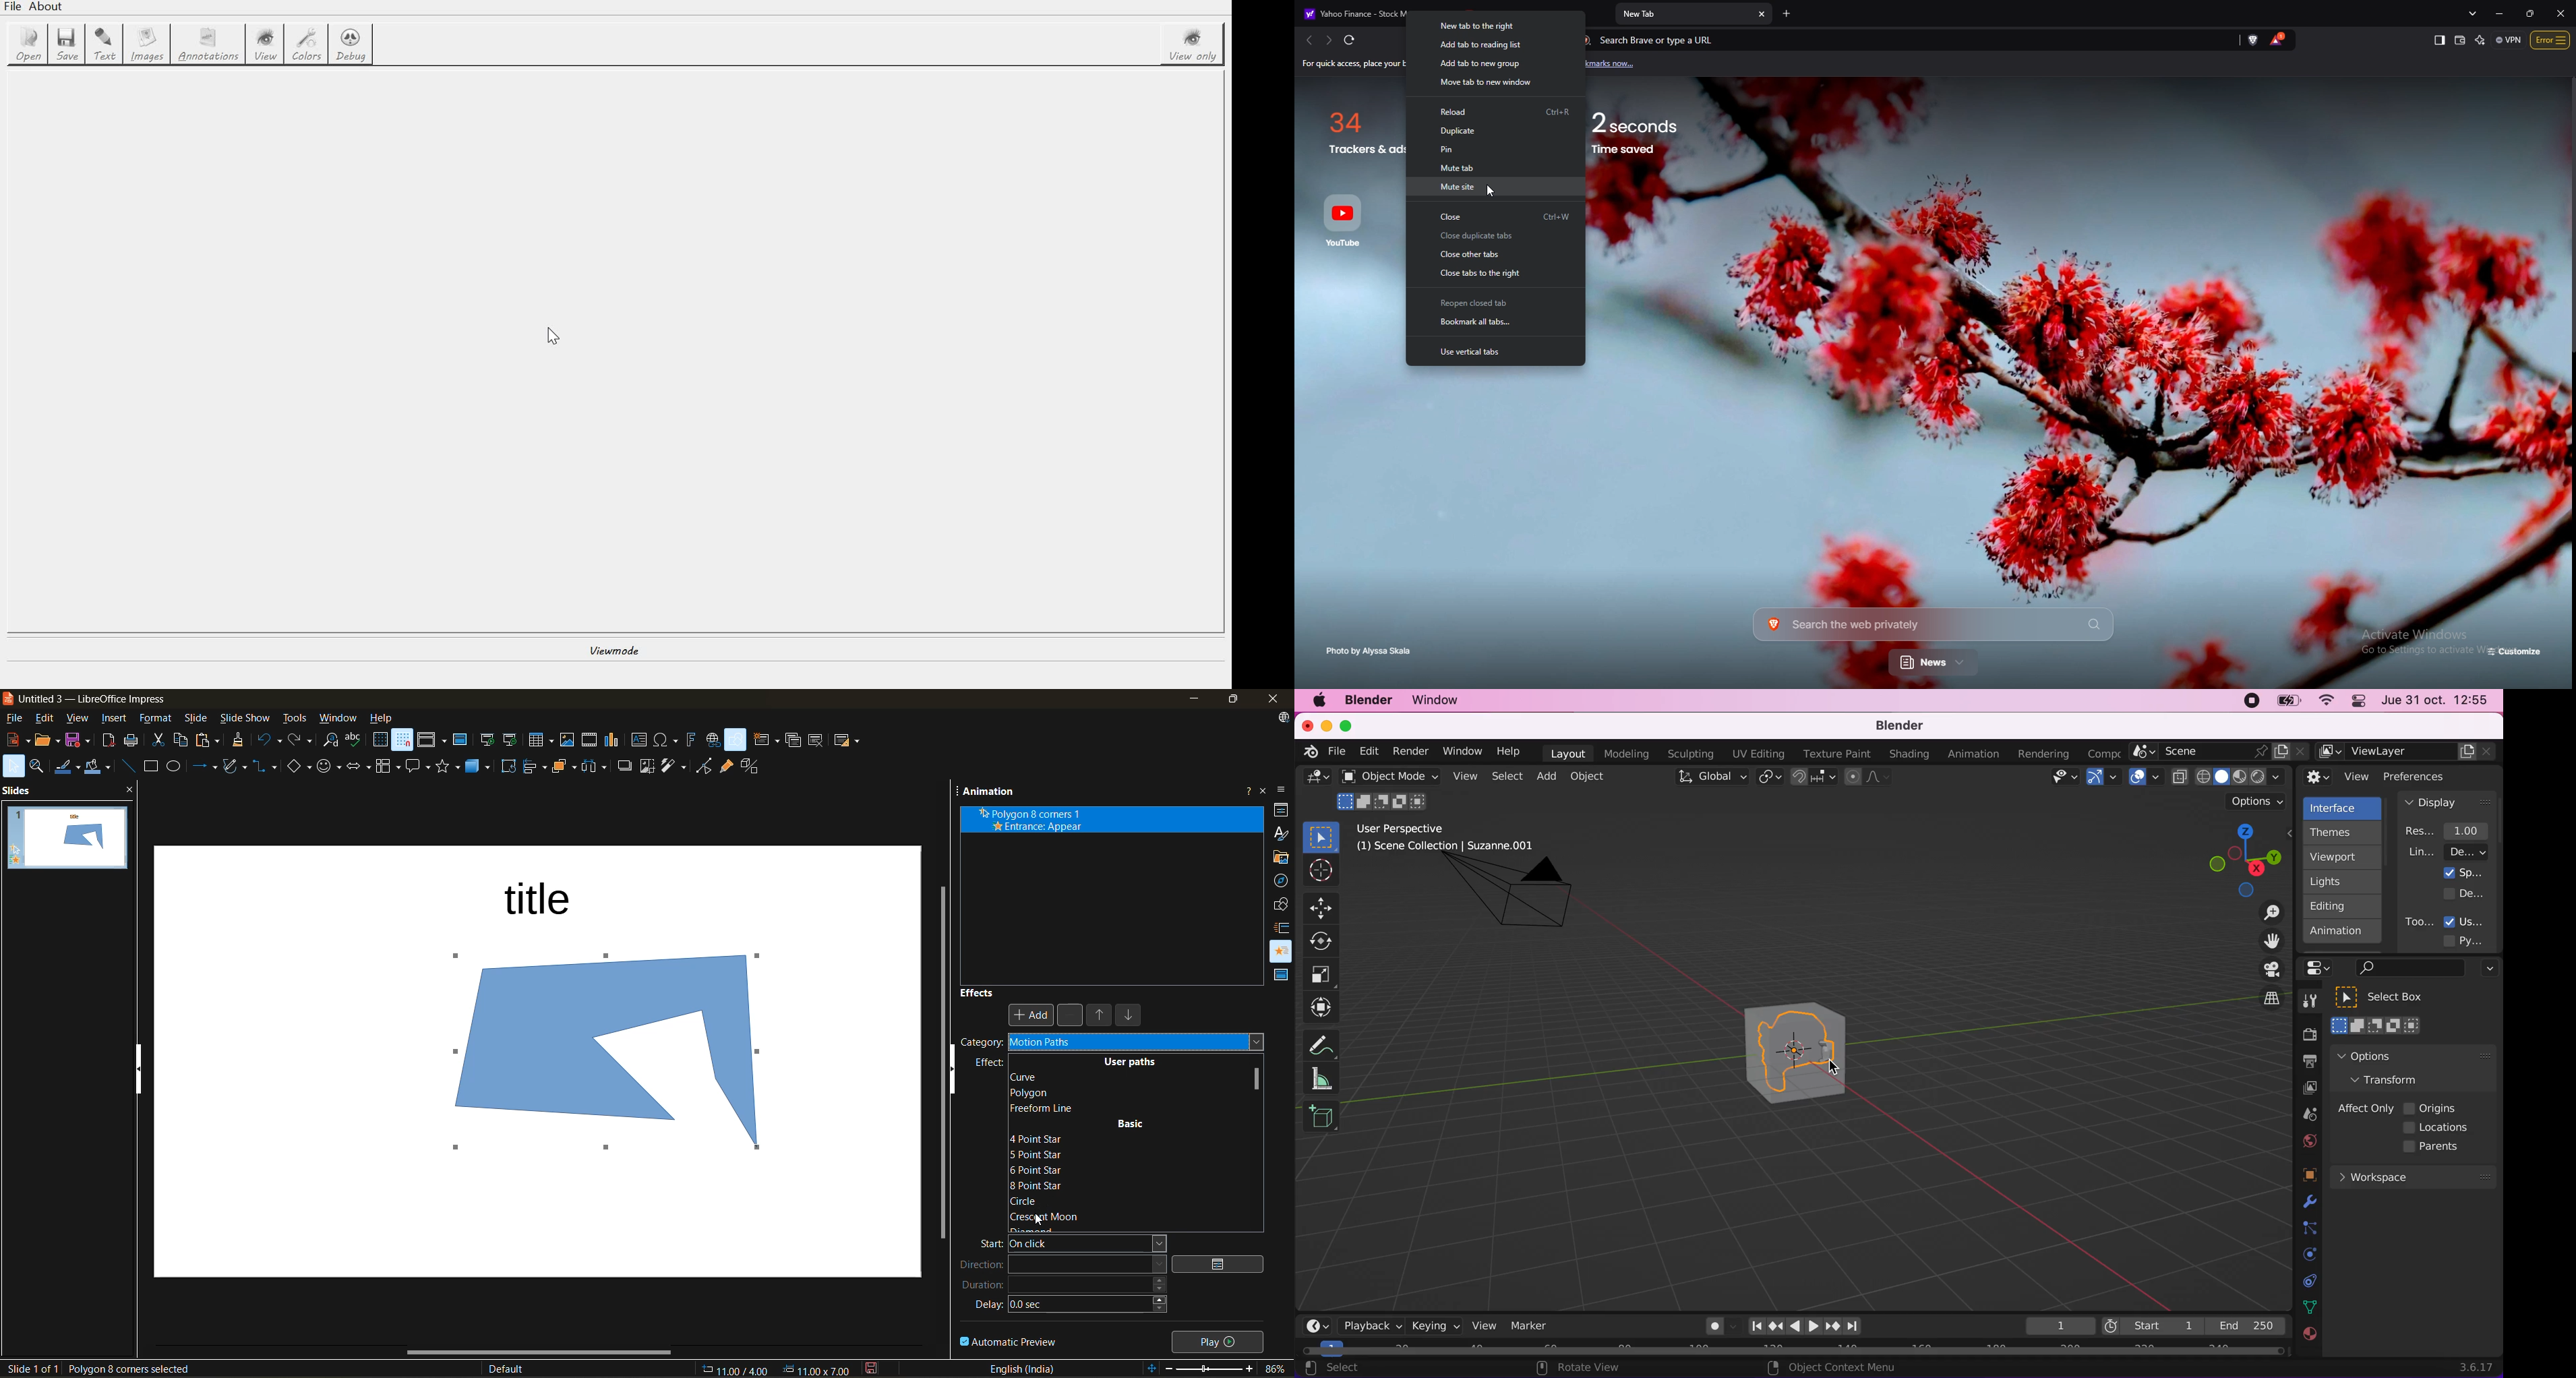 The height and width of the screenshot is (1400, 2576). What do you see at coordinates (383, 718) in the screenshot?
I see `help` at bounding box center [383, 718].